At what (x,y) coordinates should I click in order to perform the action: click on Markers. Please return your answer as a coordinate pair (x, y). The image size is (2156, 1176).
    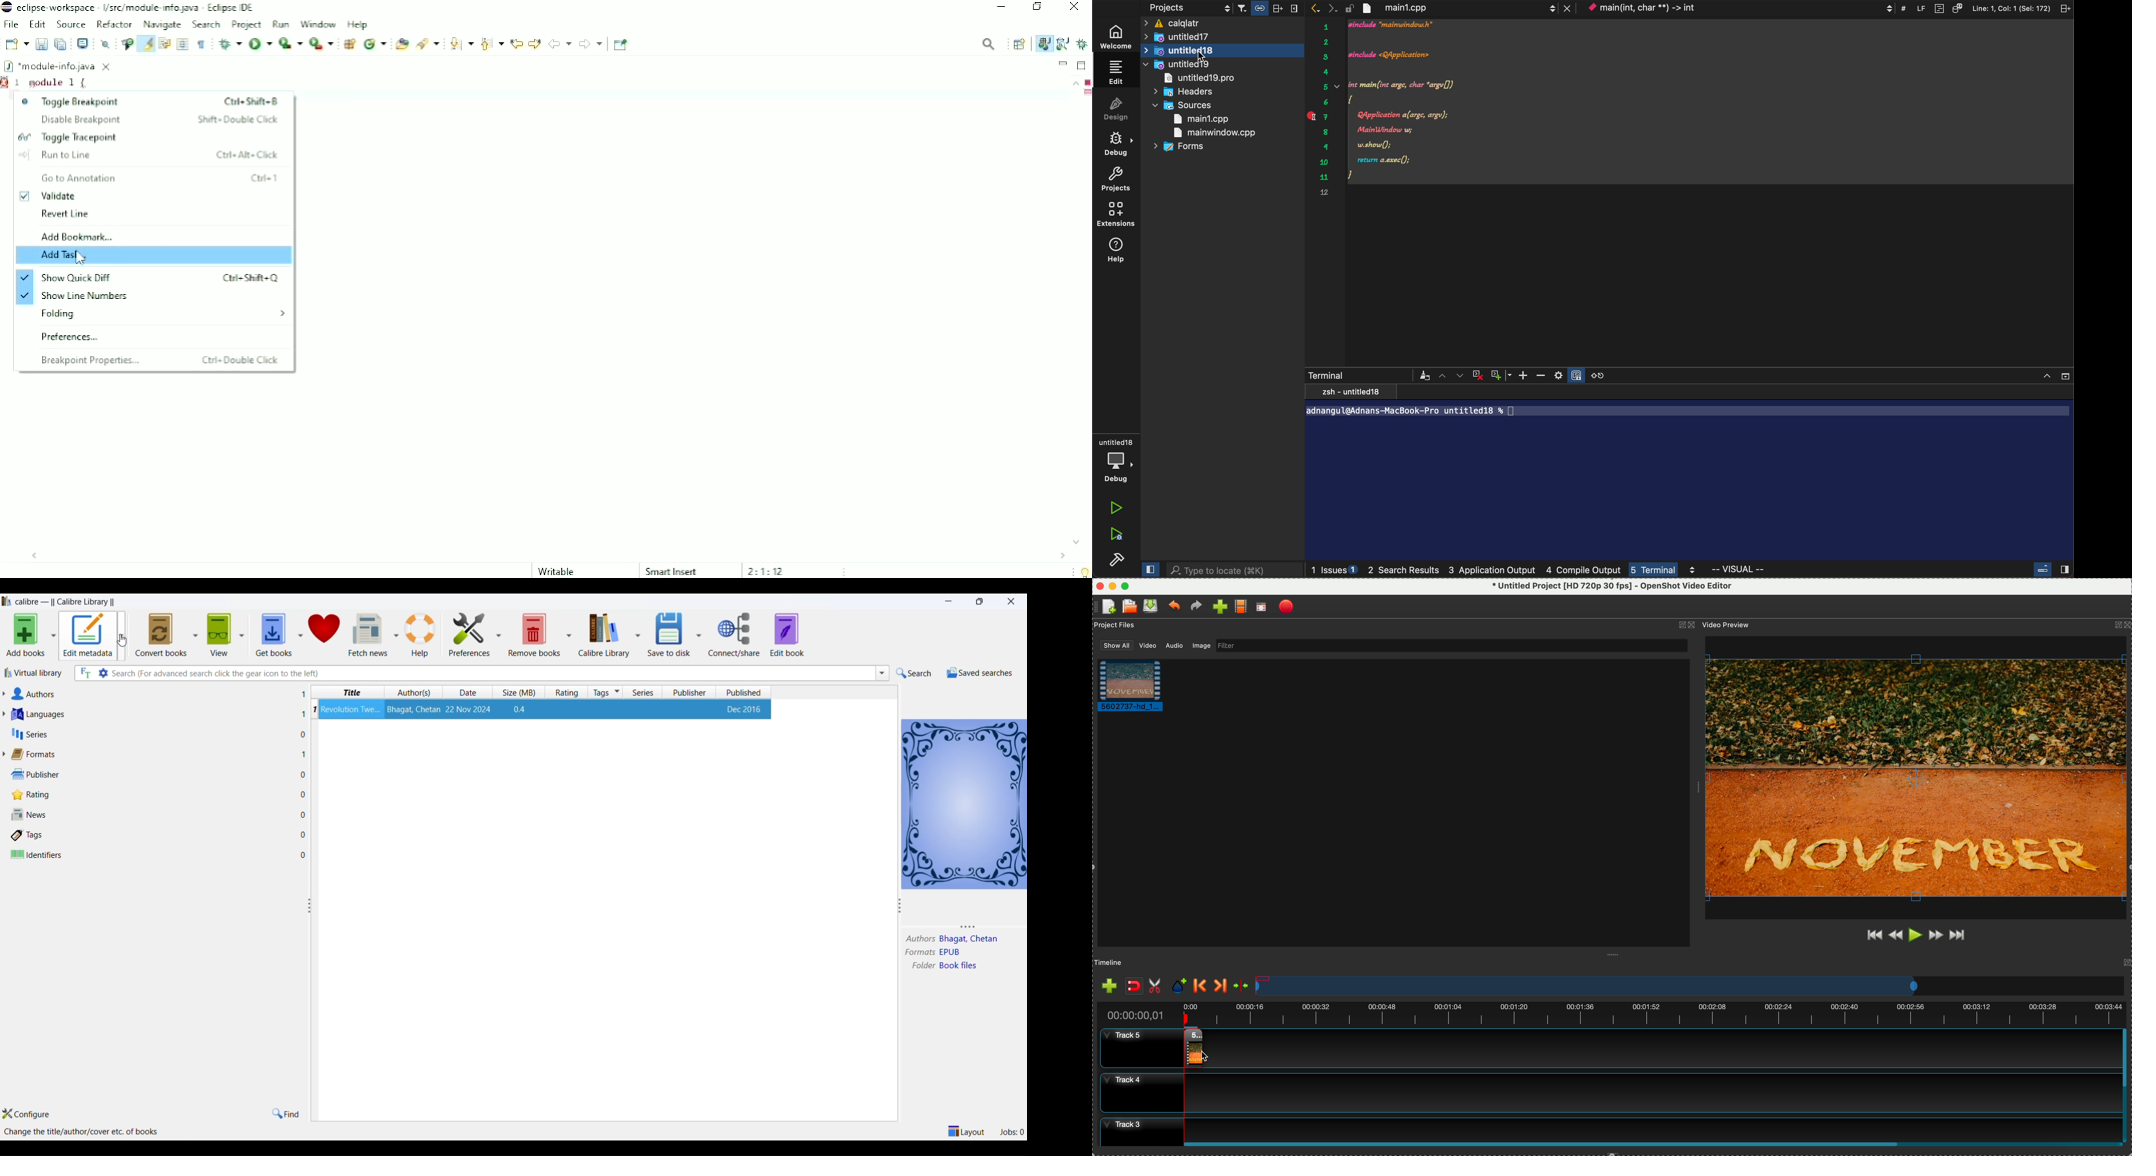
    Looking at the image, I should click on (1086, 94).